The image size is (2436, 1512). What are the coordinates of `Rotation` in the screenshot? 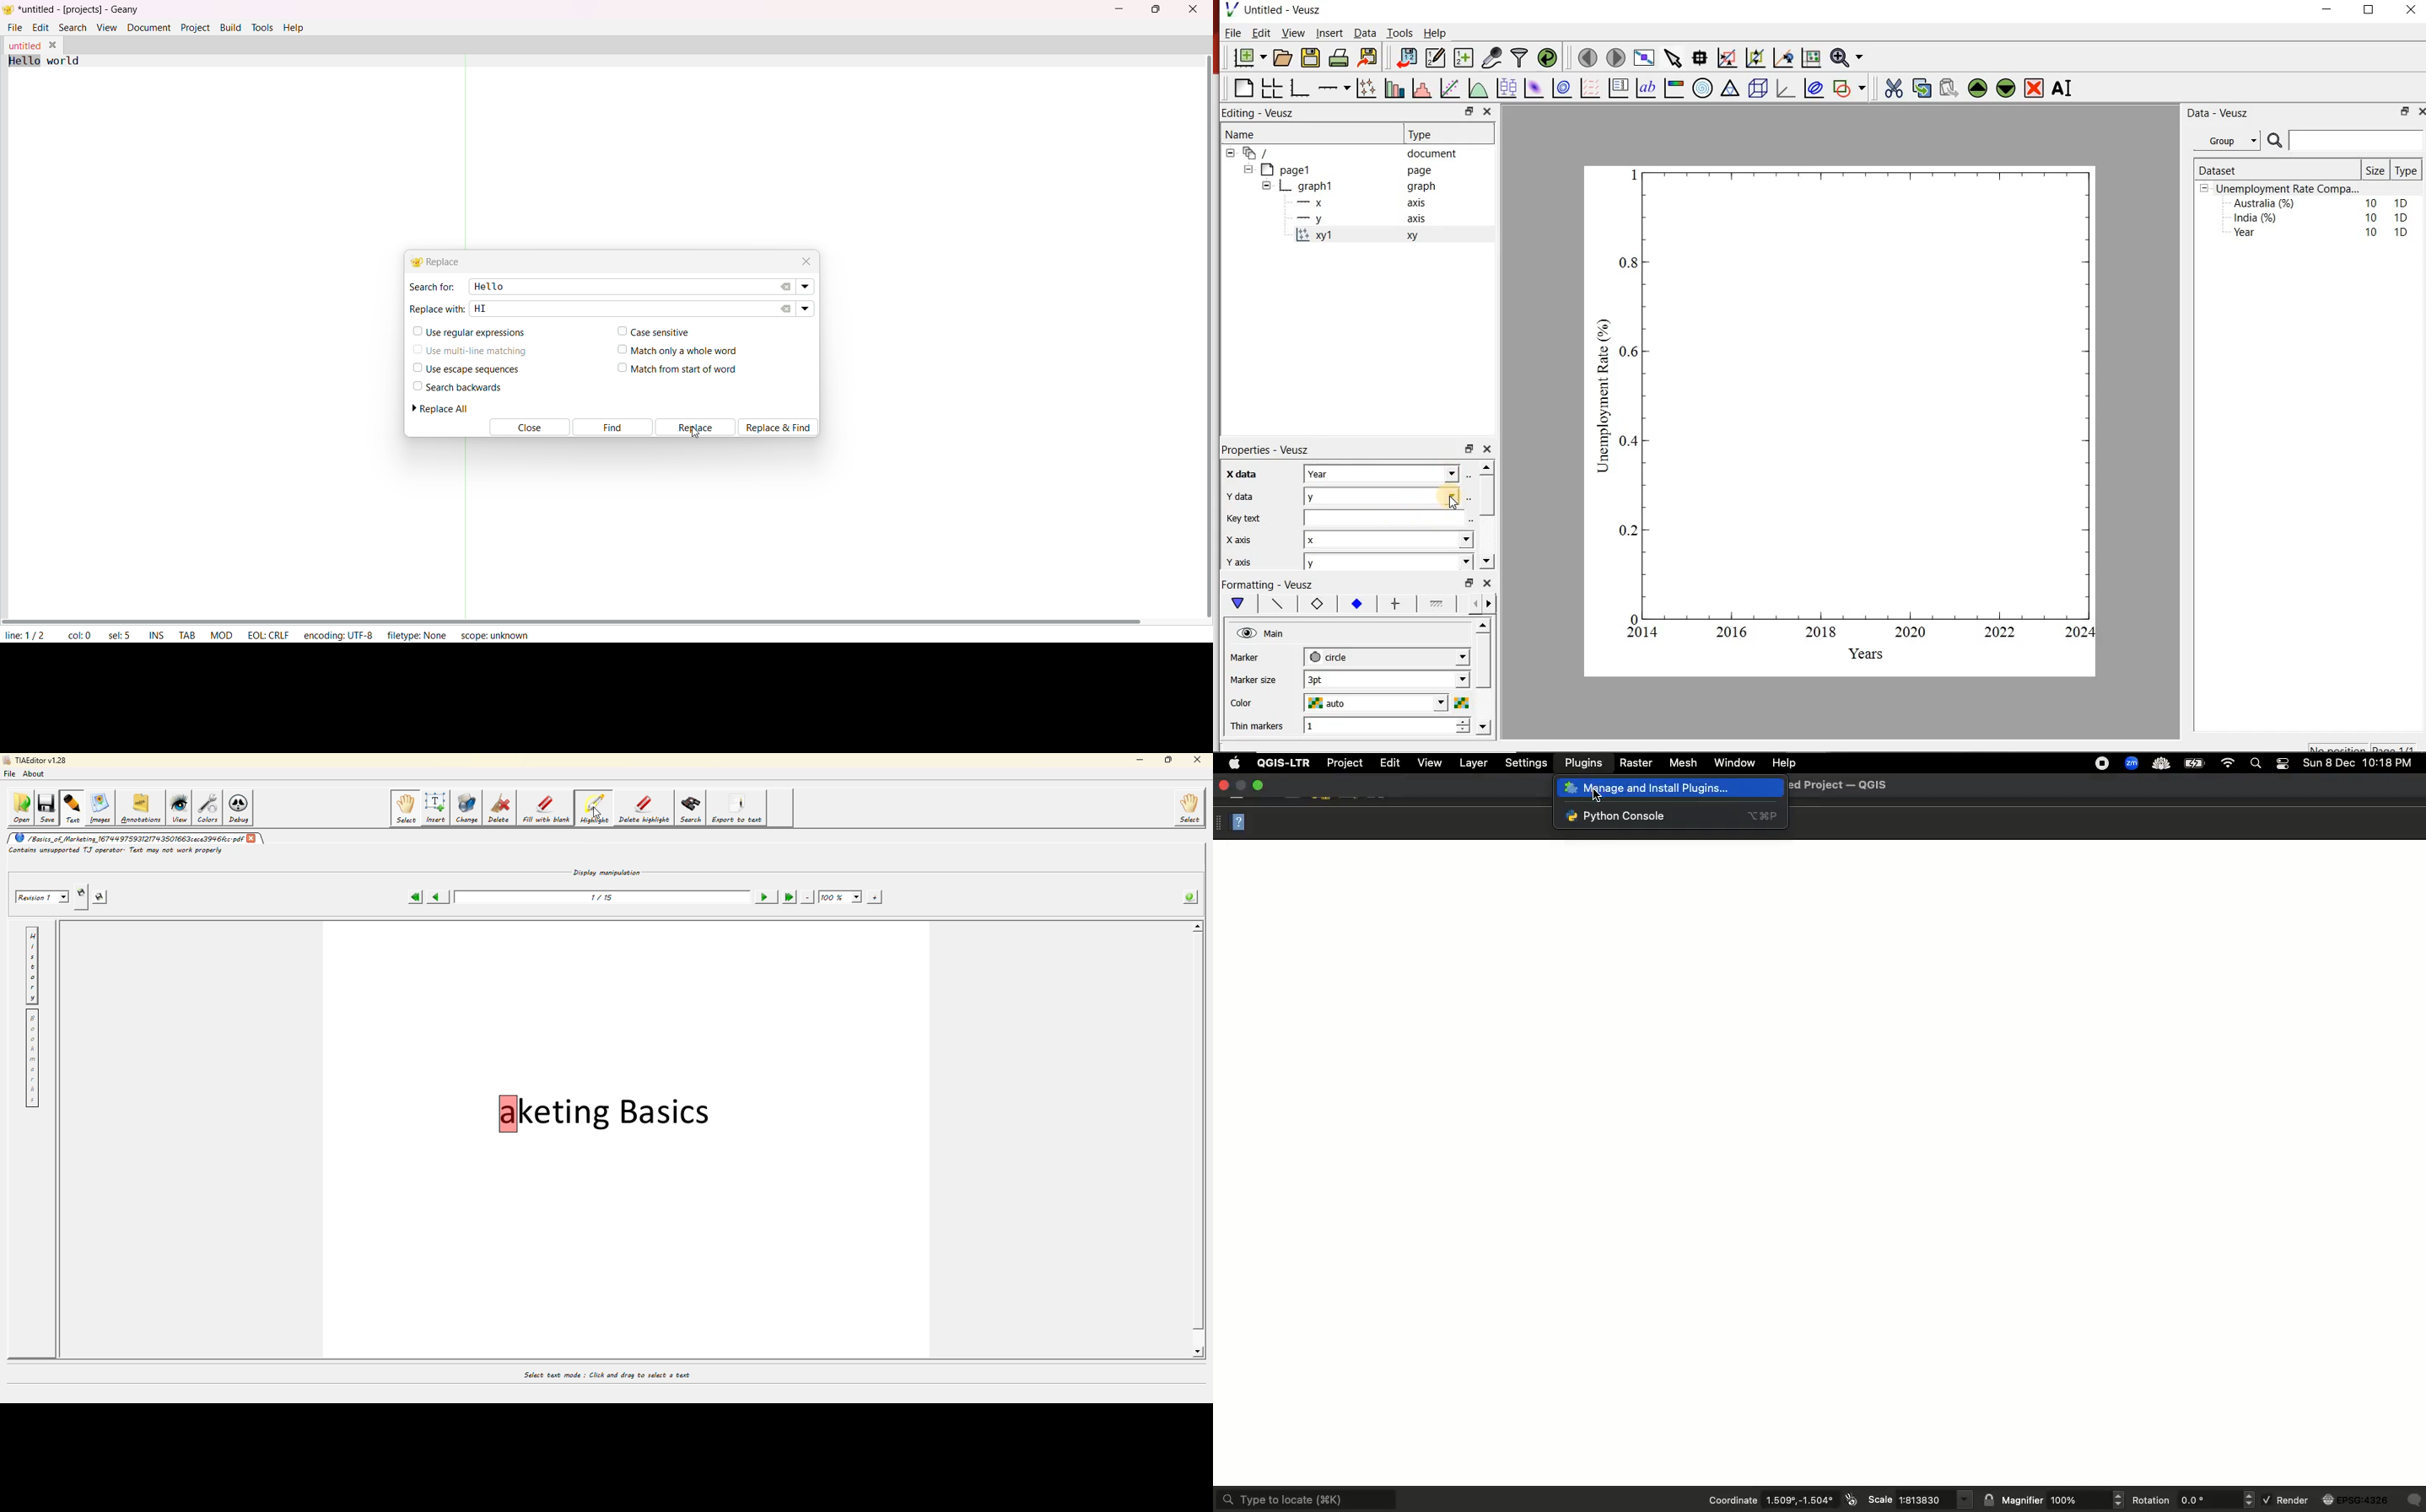 It's located at (2194, 1501).